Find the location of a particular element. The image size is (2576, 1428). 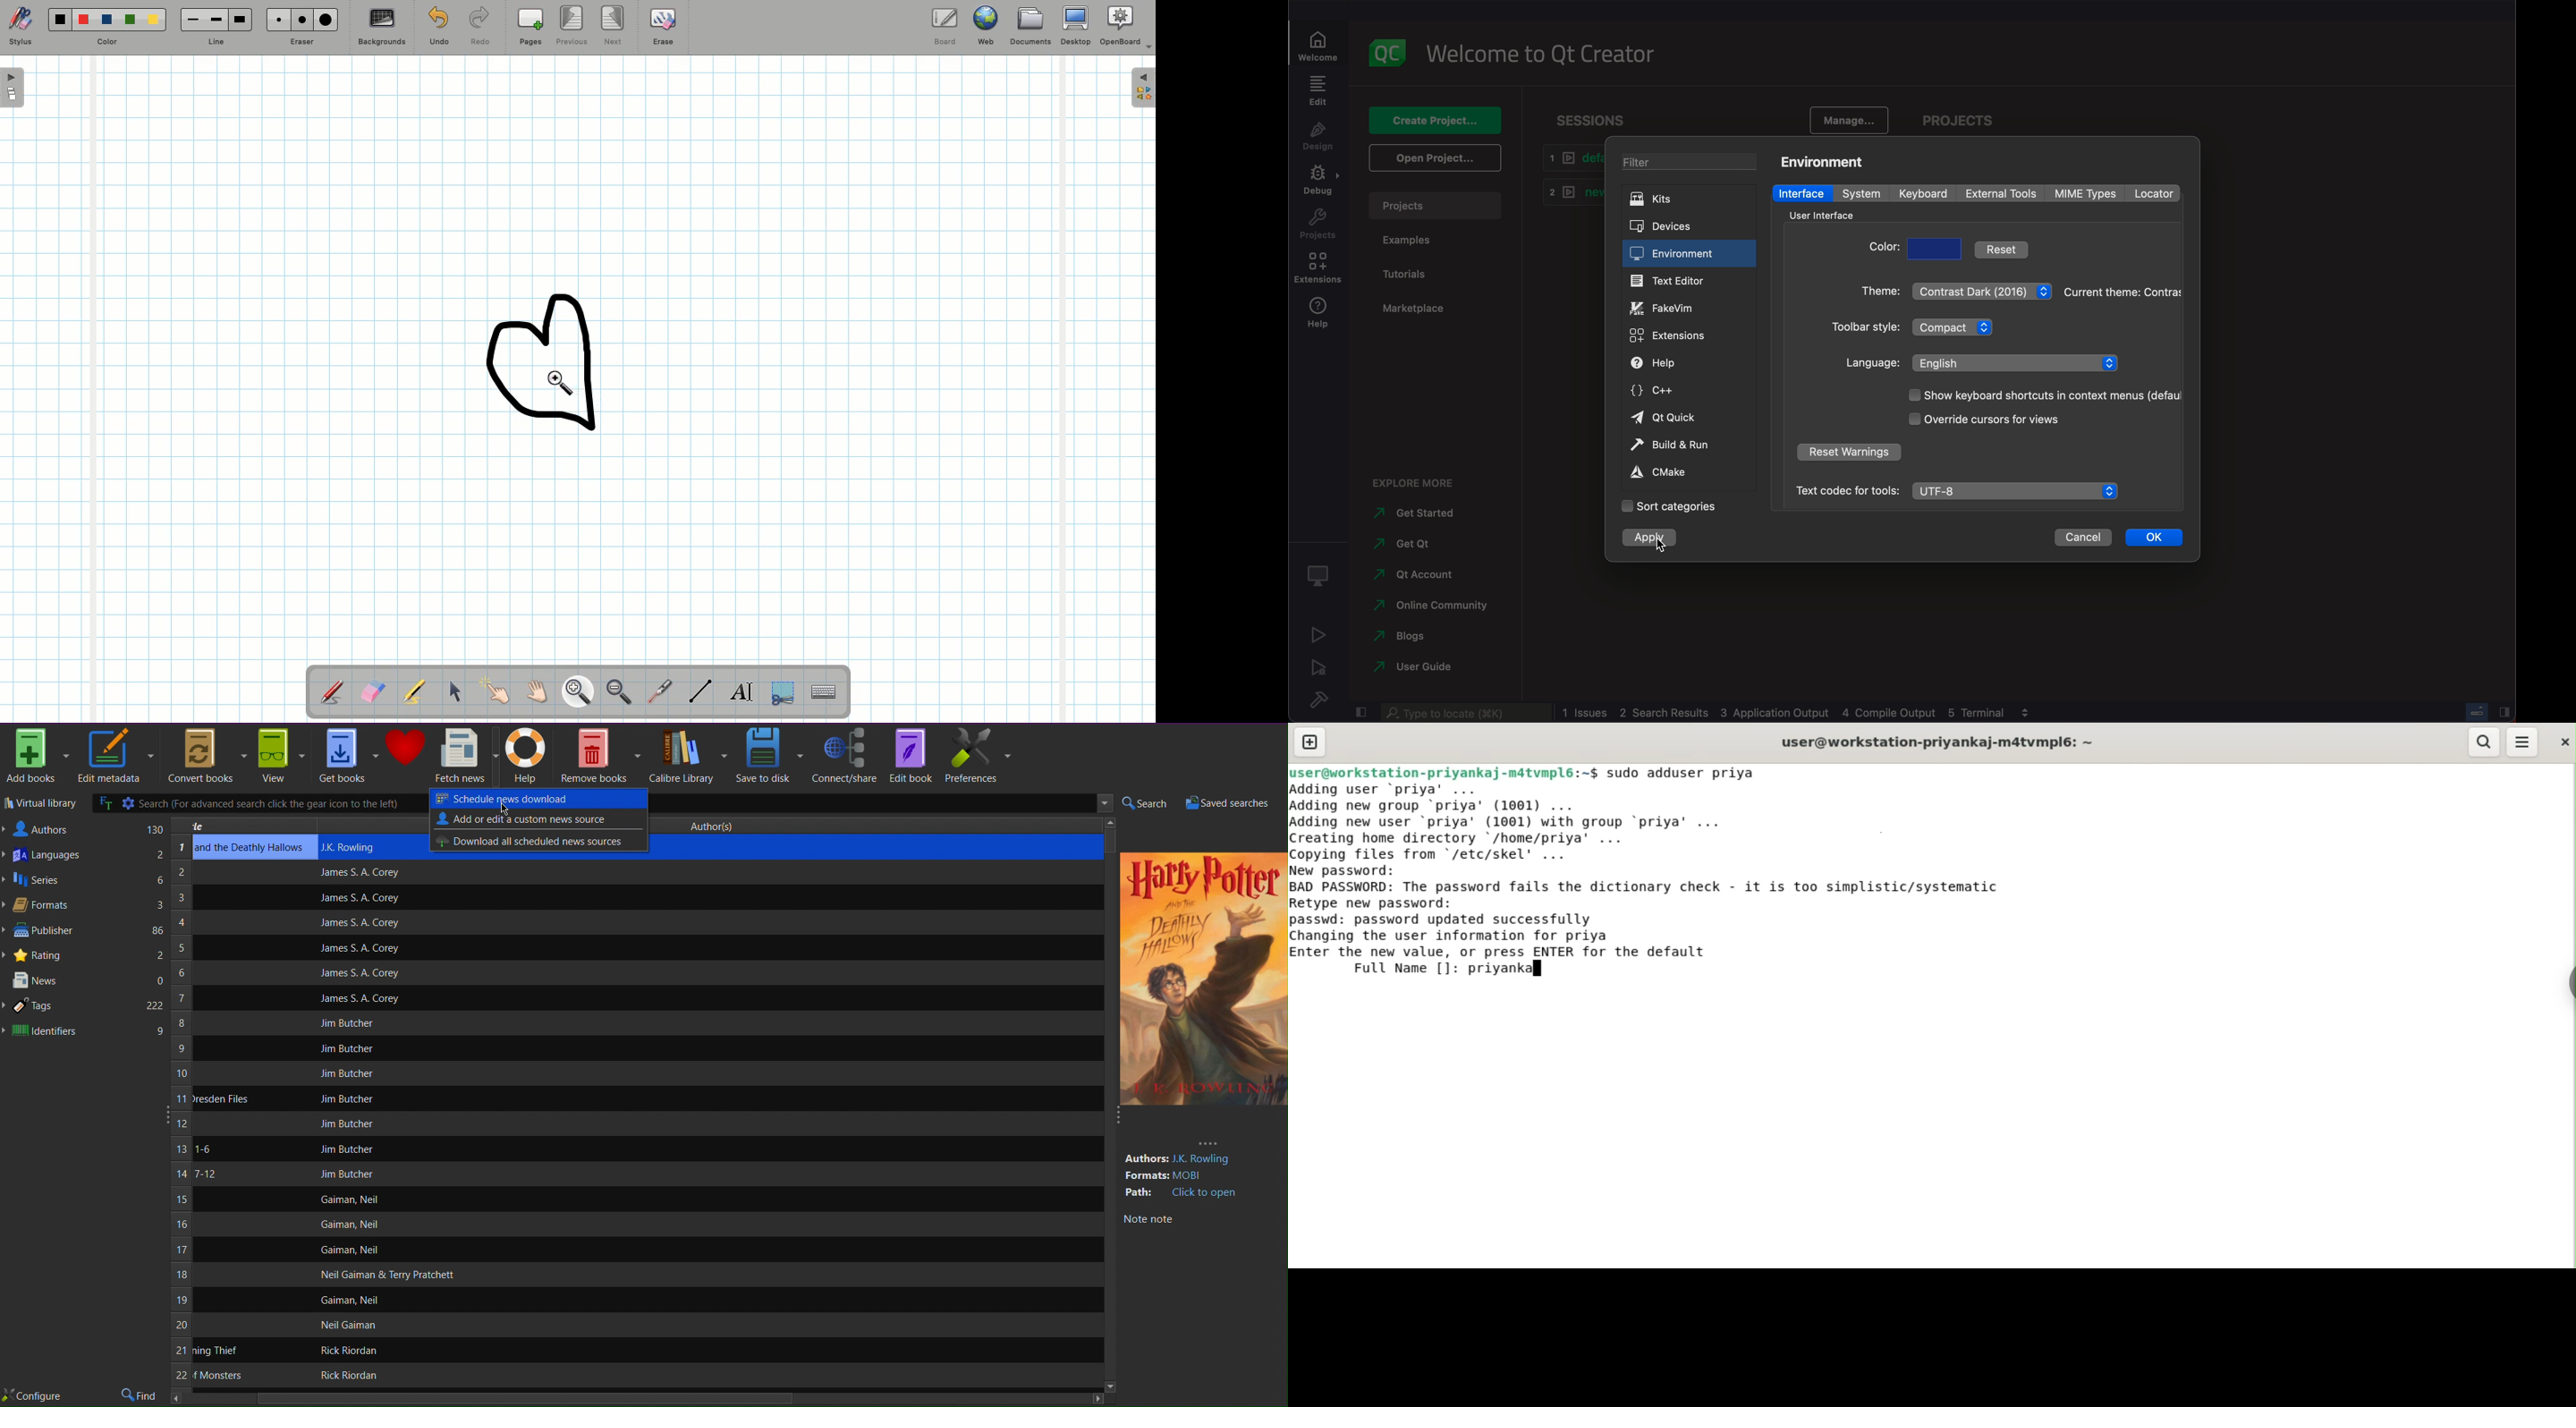

user@workstation-priyankaj-m4tvmpl6: ~ is located at coordinates (1937, 744).